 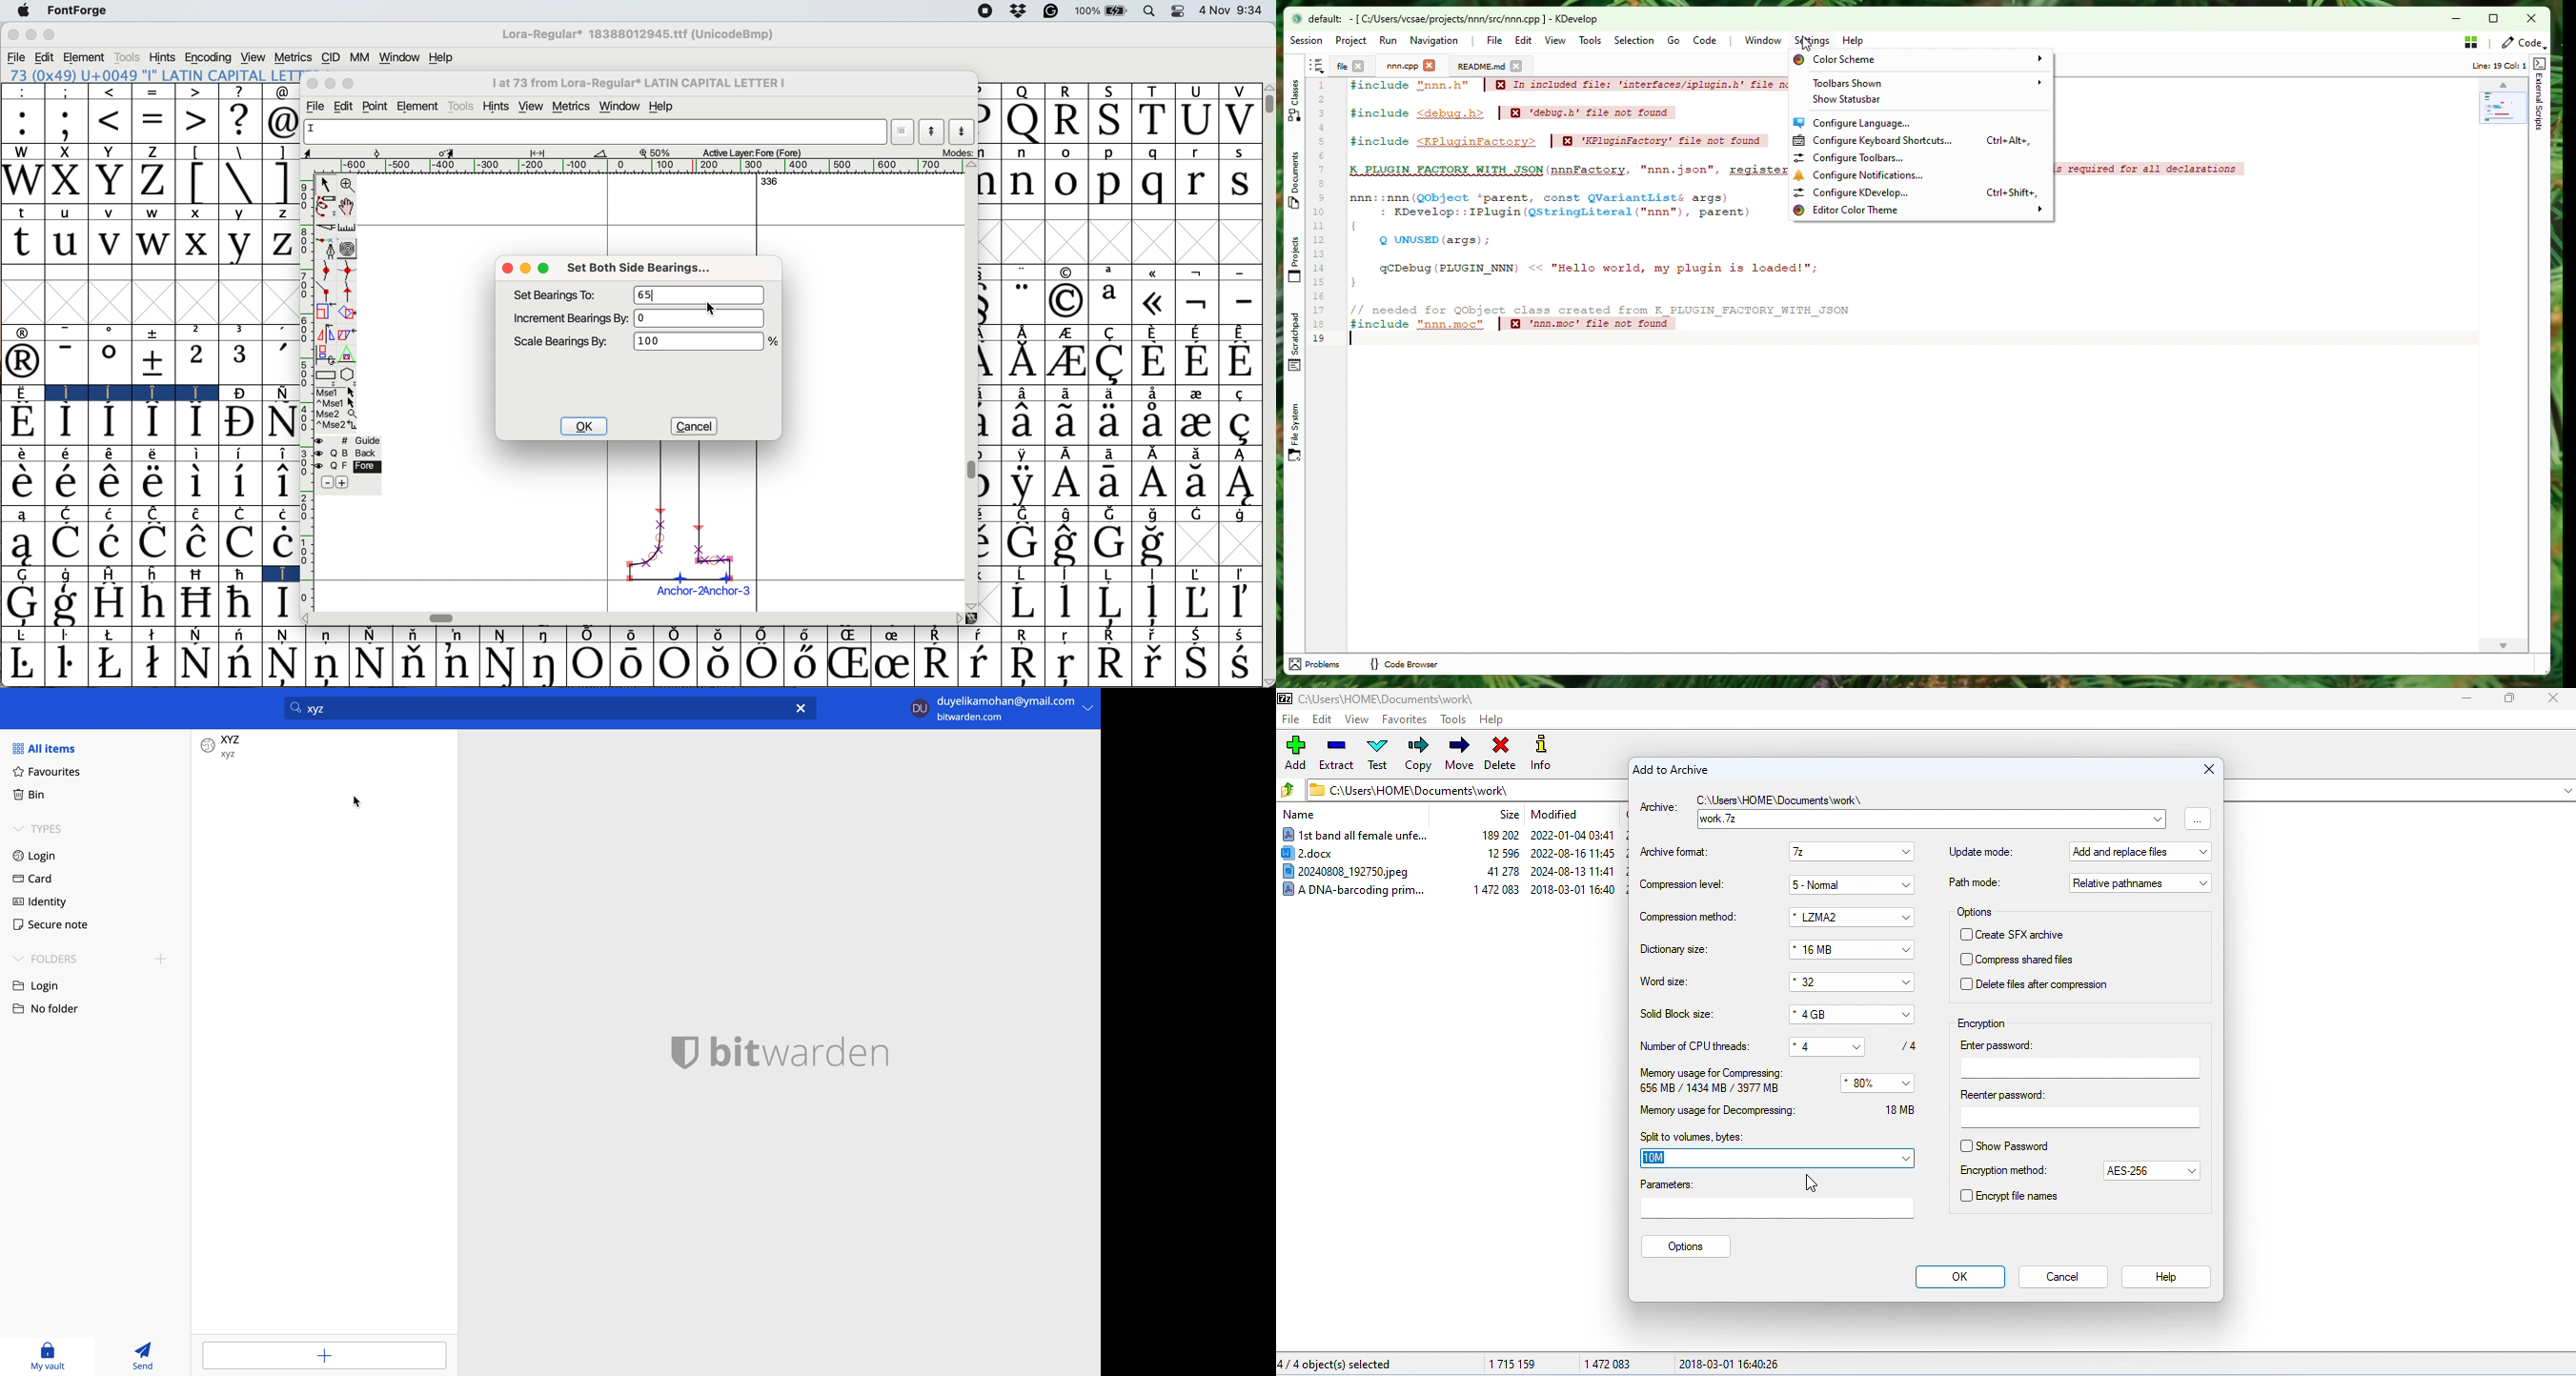 What do you see at coordinates (283, 333) in the screenshot?
I see `,` at bounding box center [283, 333].